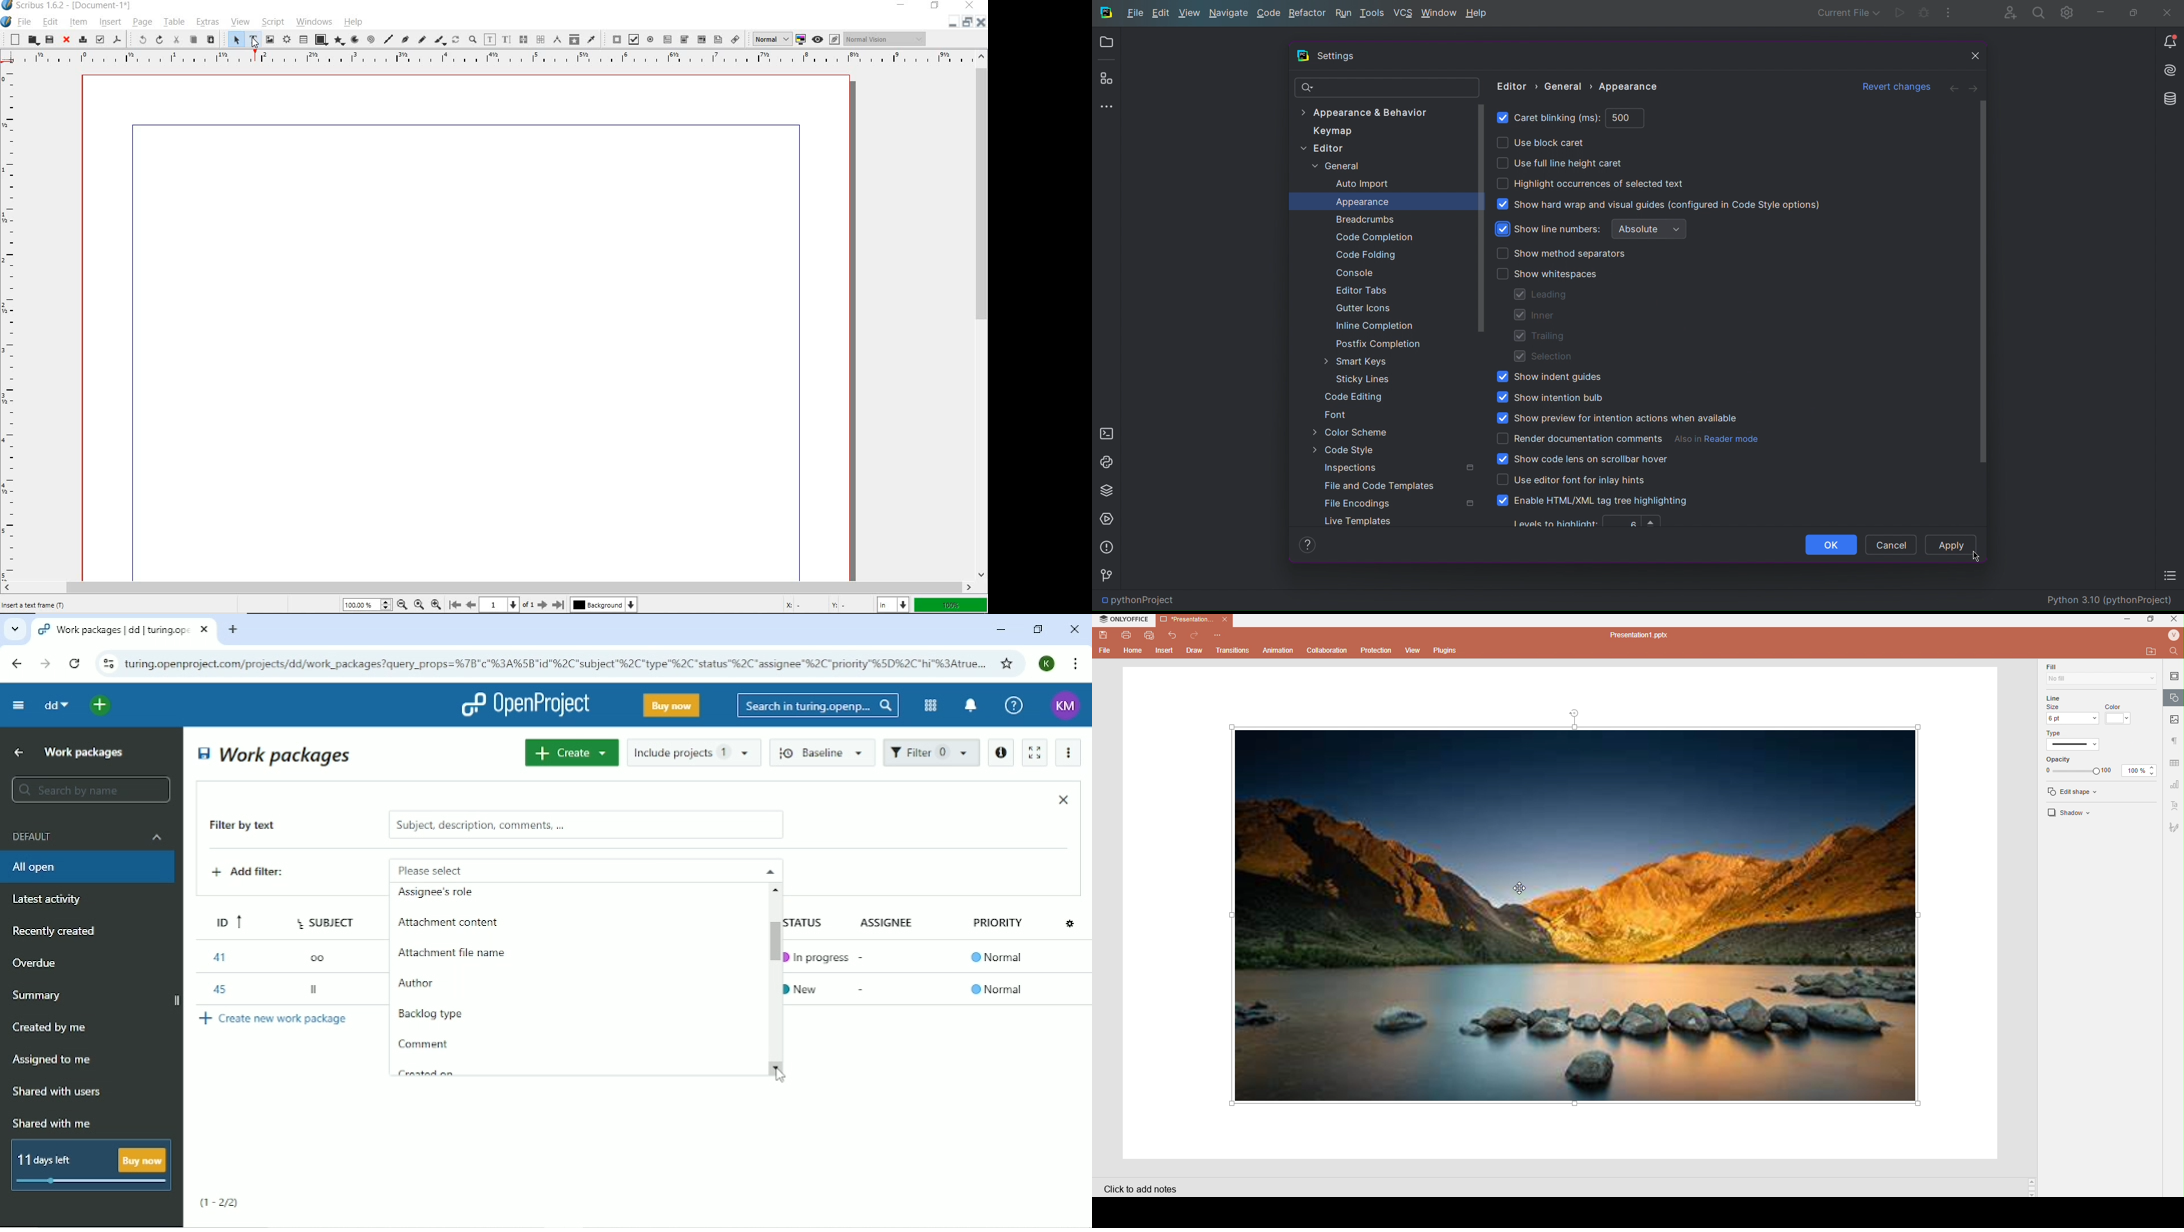  What do you see at coordinates (2176, 719) in the screenshot?
I see `Picture settings` at bounding box center [2176, 719].